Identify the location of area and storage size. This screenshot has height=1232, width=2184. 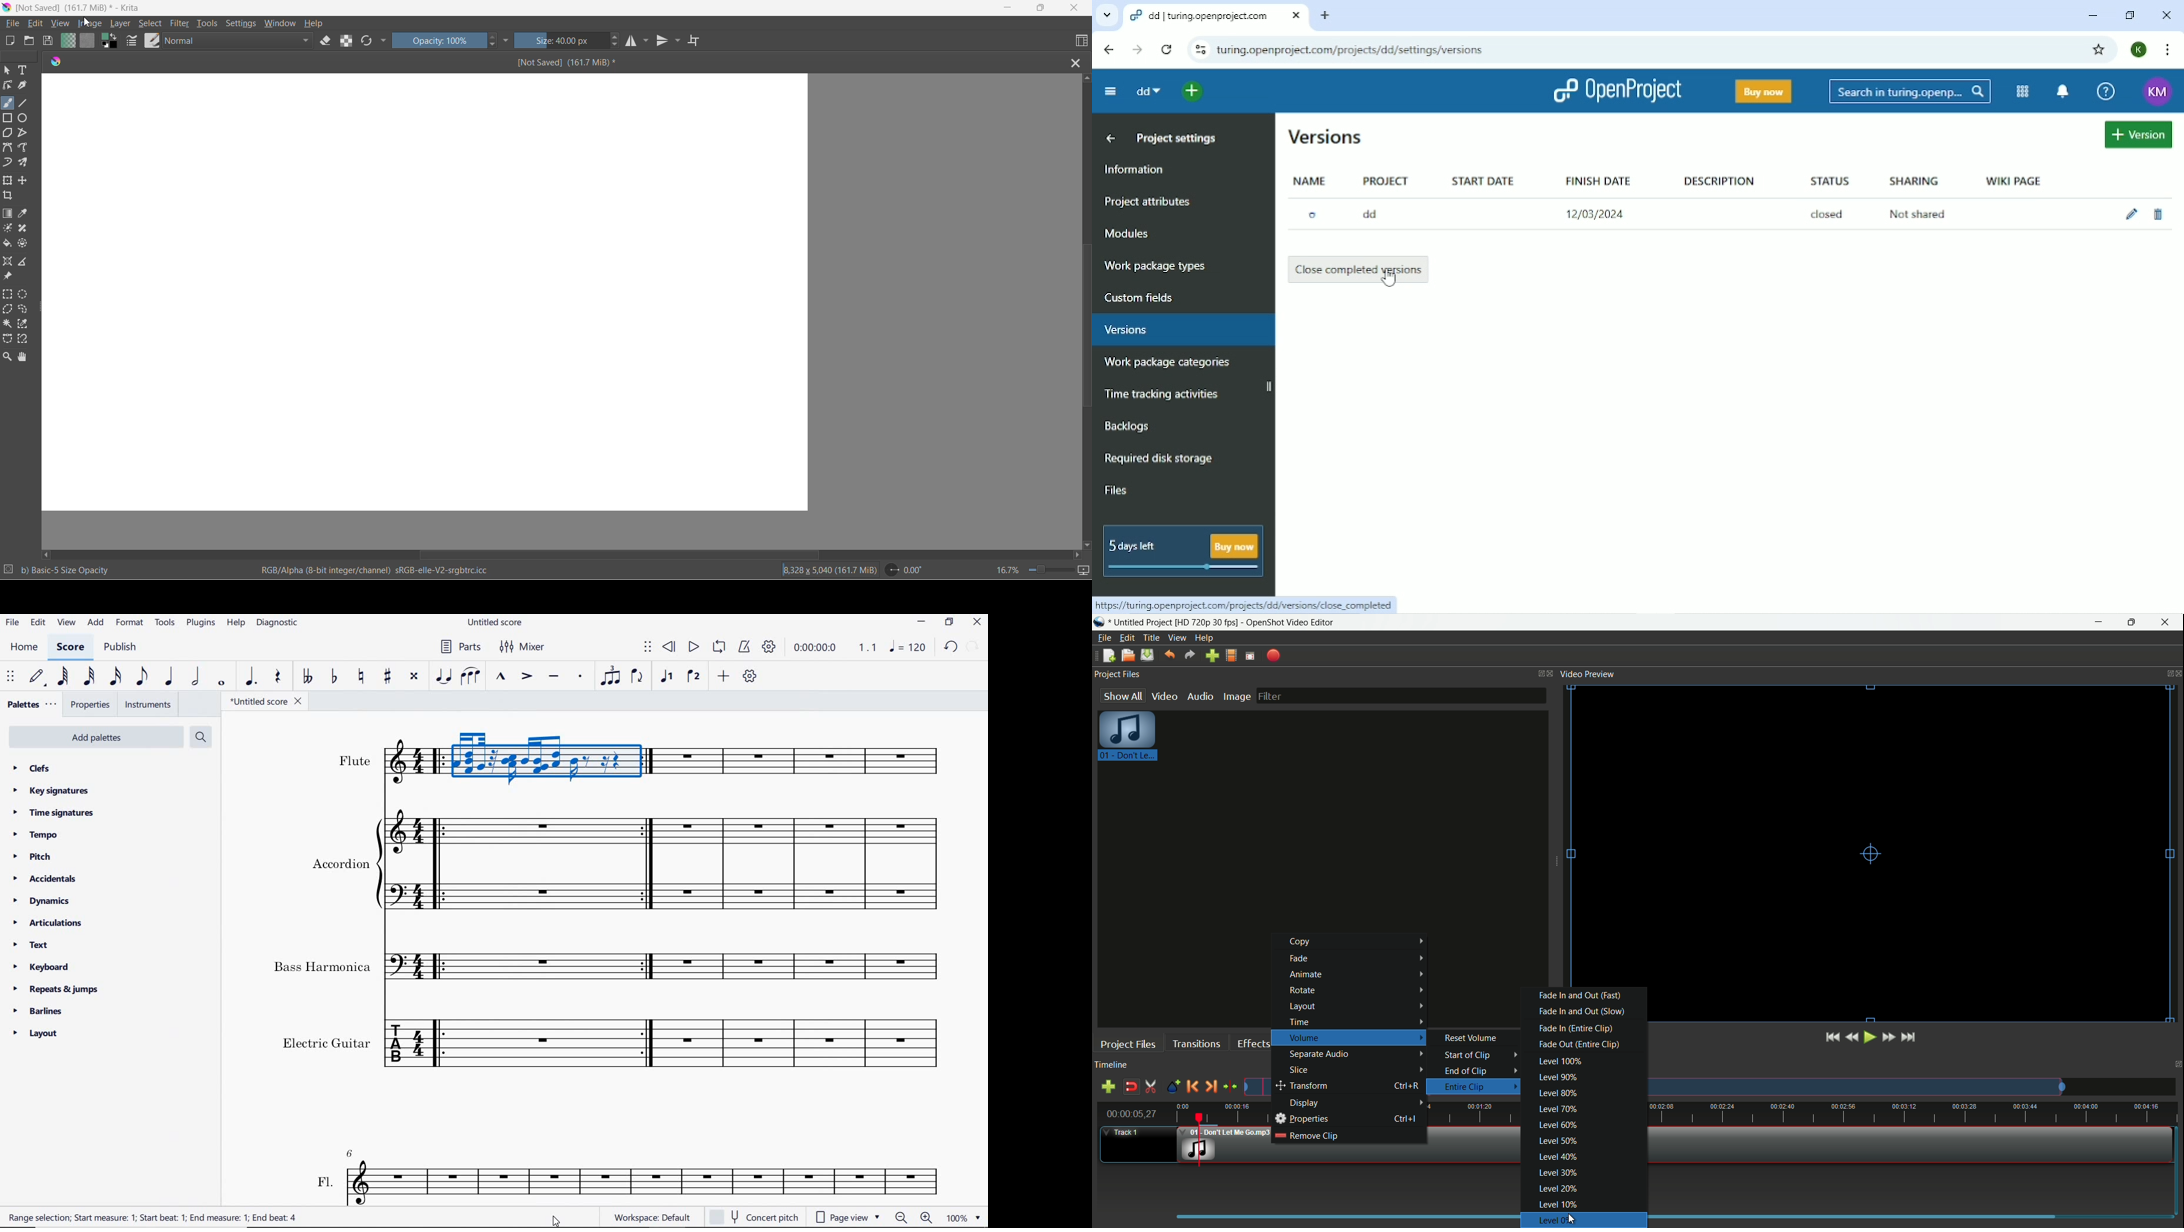
(830, 569).